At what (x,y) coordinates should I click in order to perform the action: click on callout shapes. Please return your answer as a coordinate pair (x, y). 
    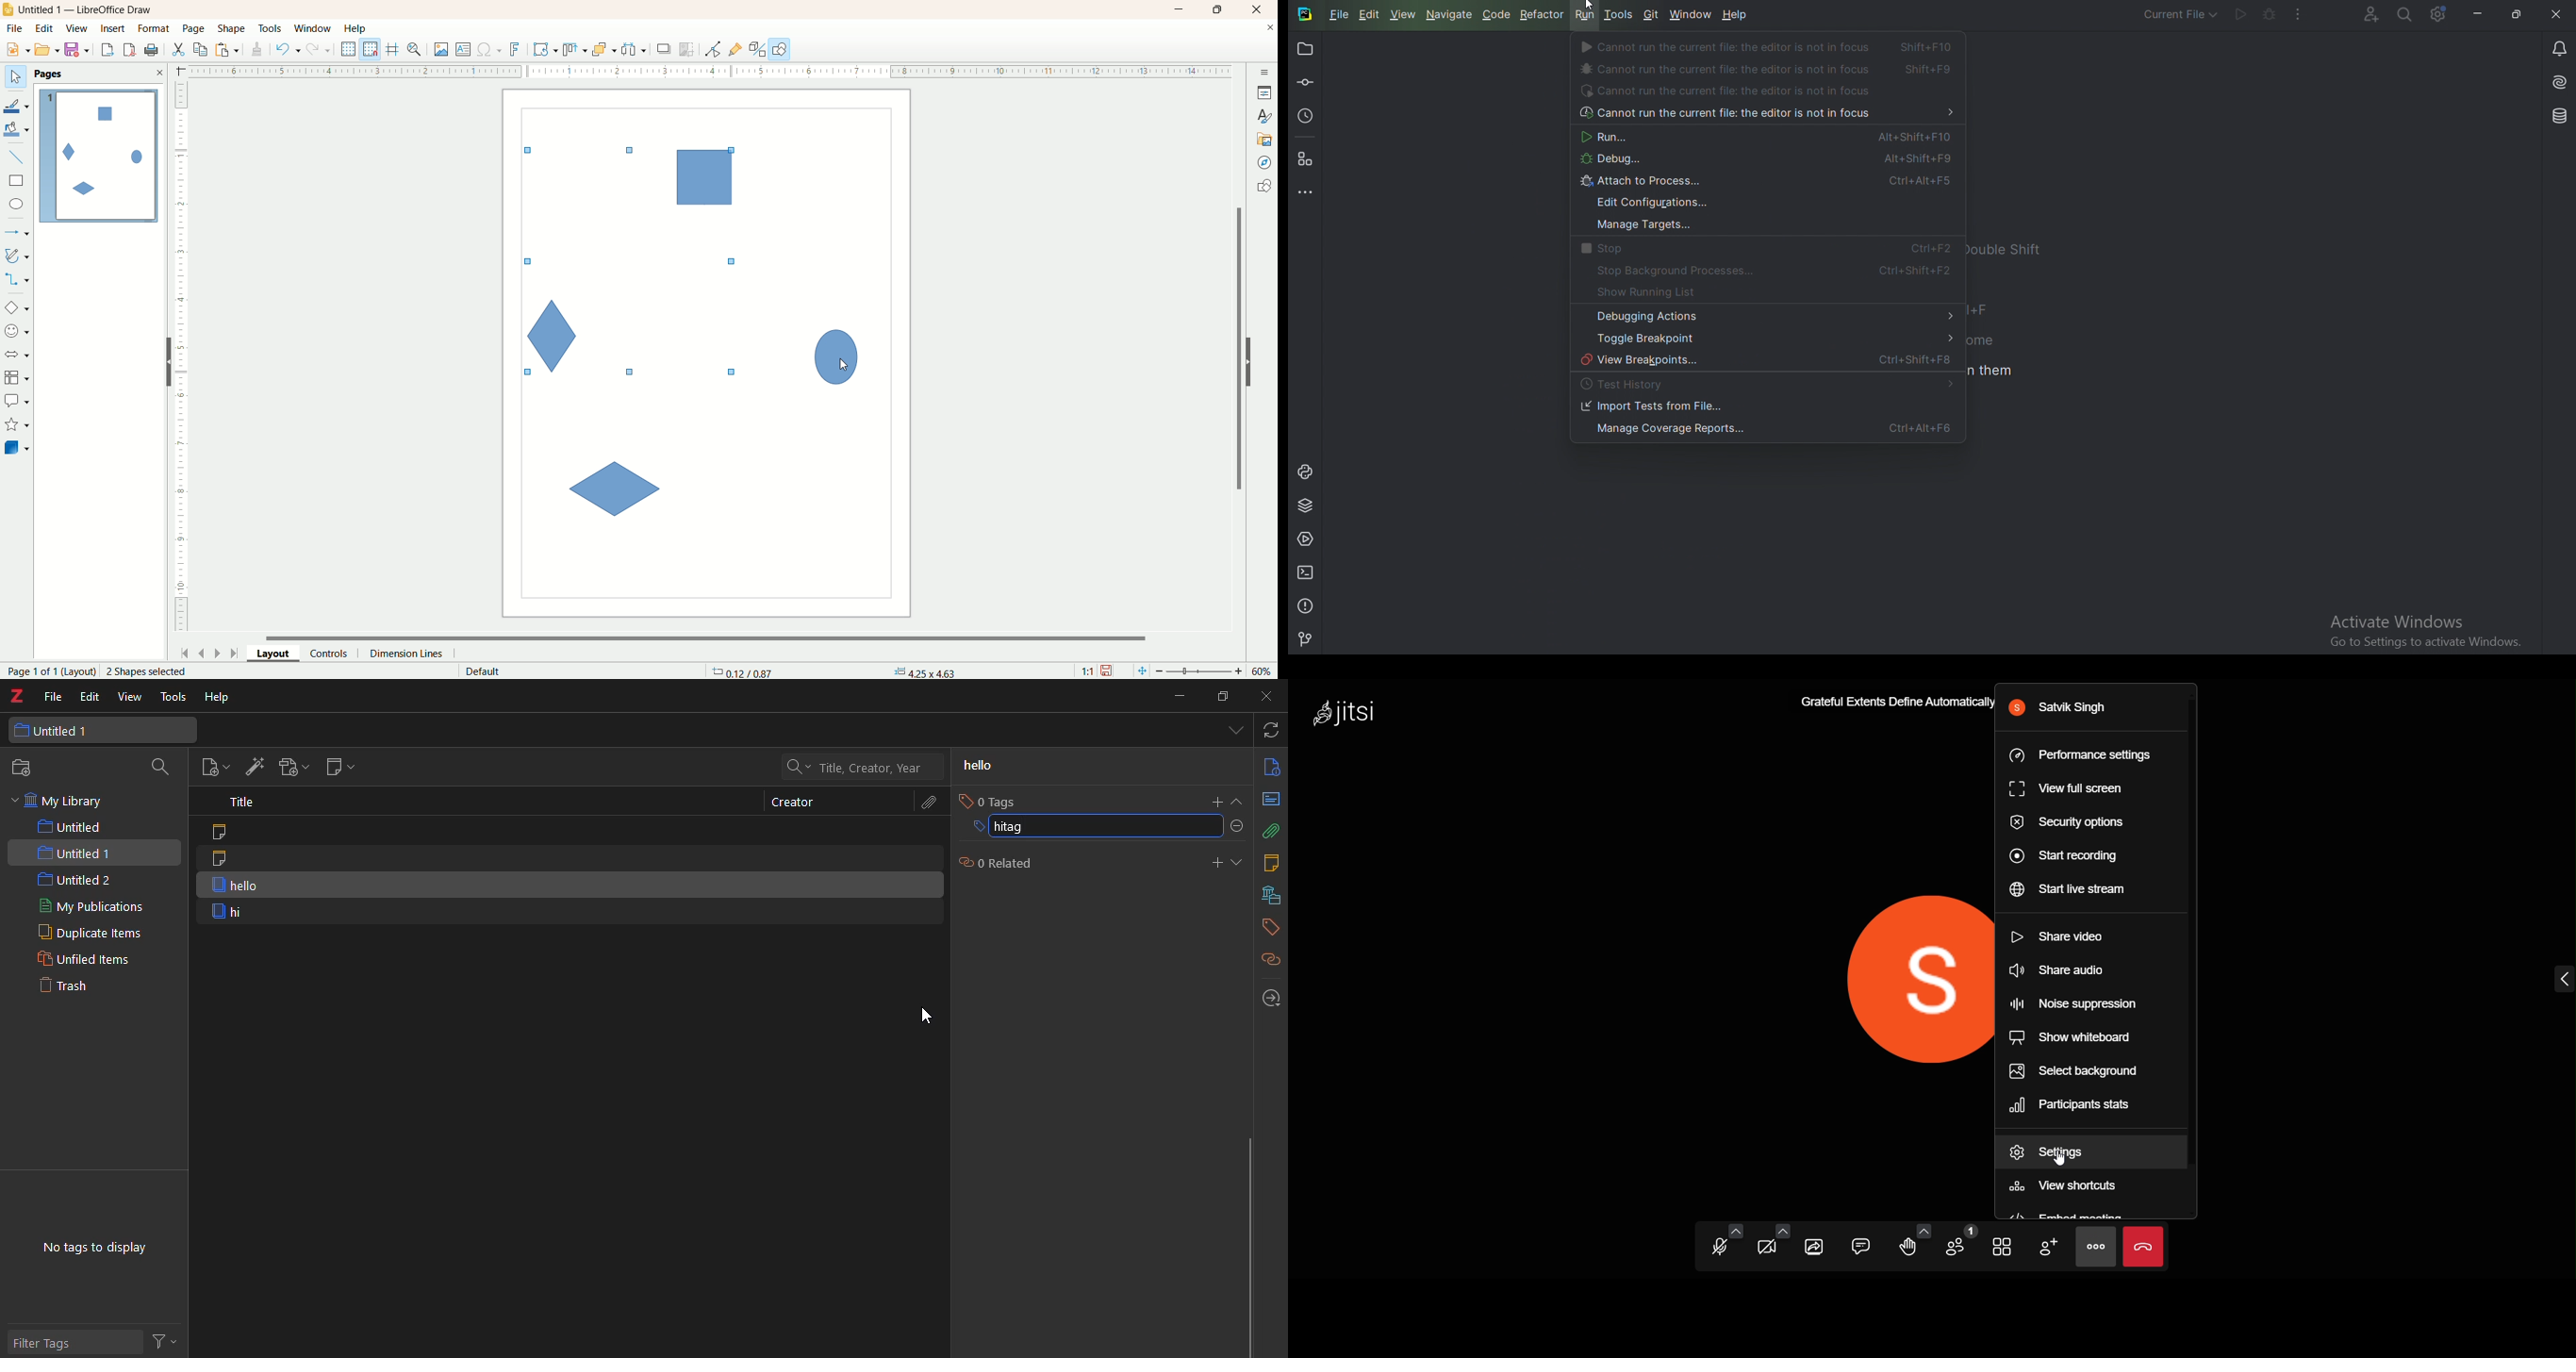
    Looking at the image, I should click on (17, 401).